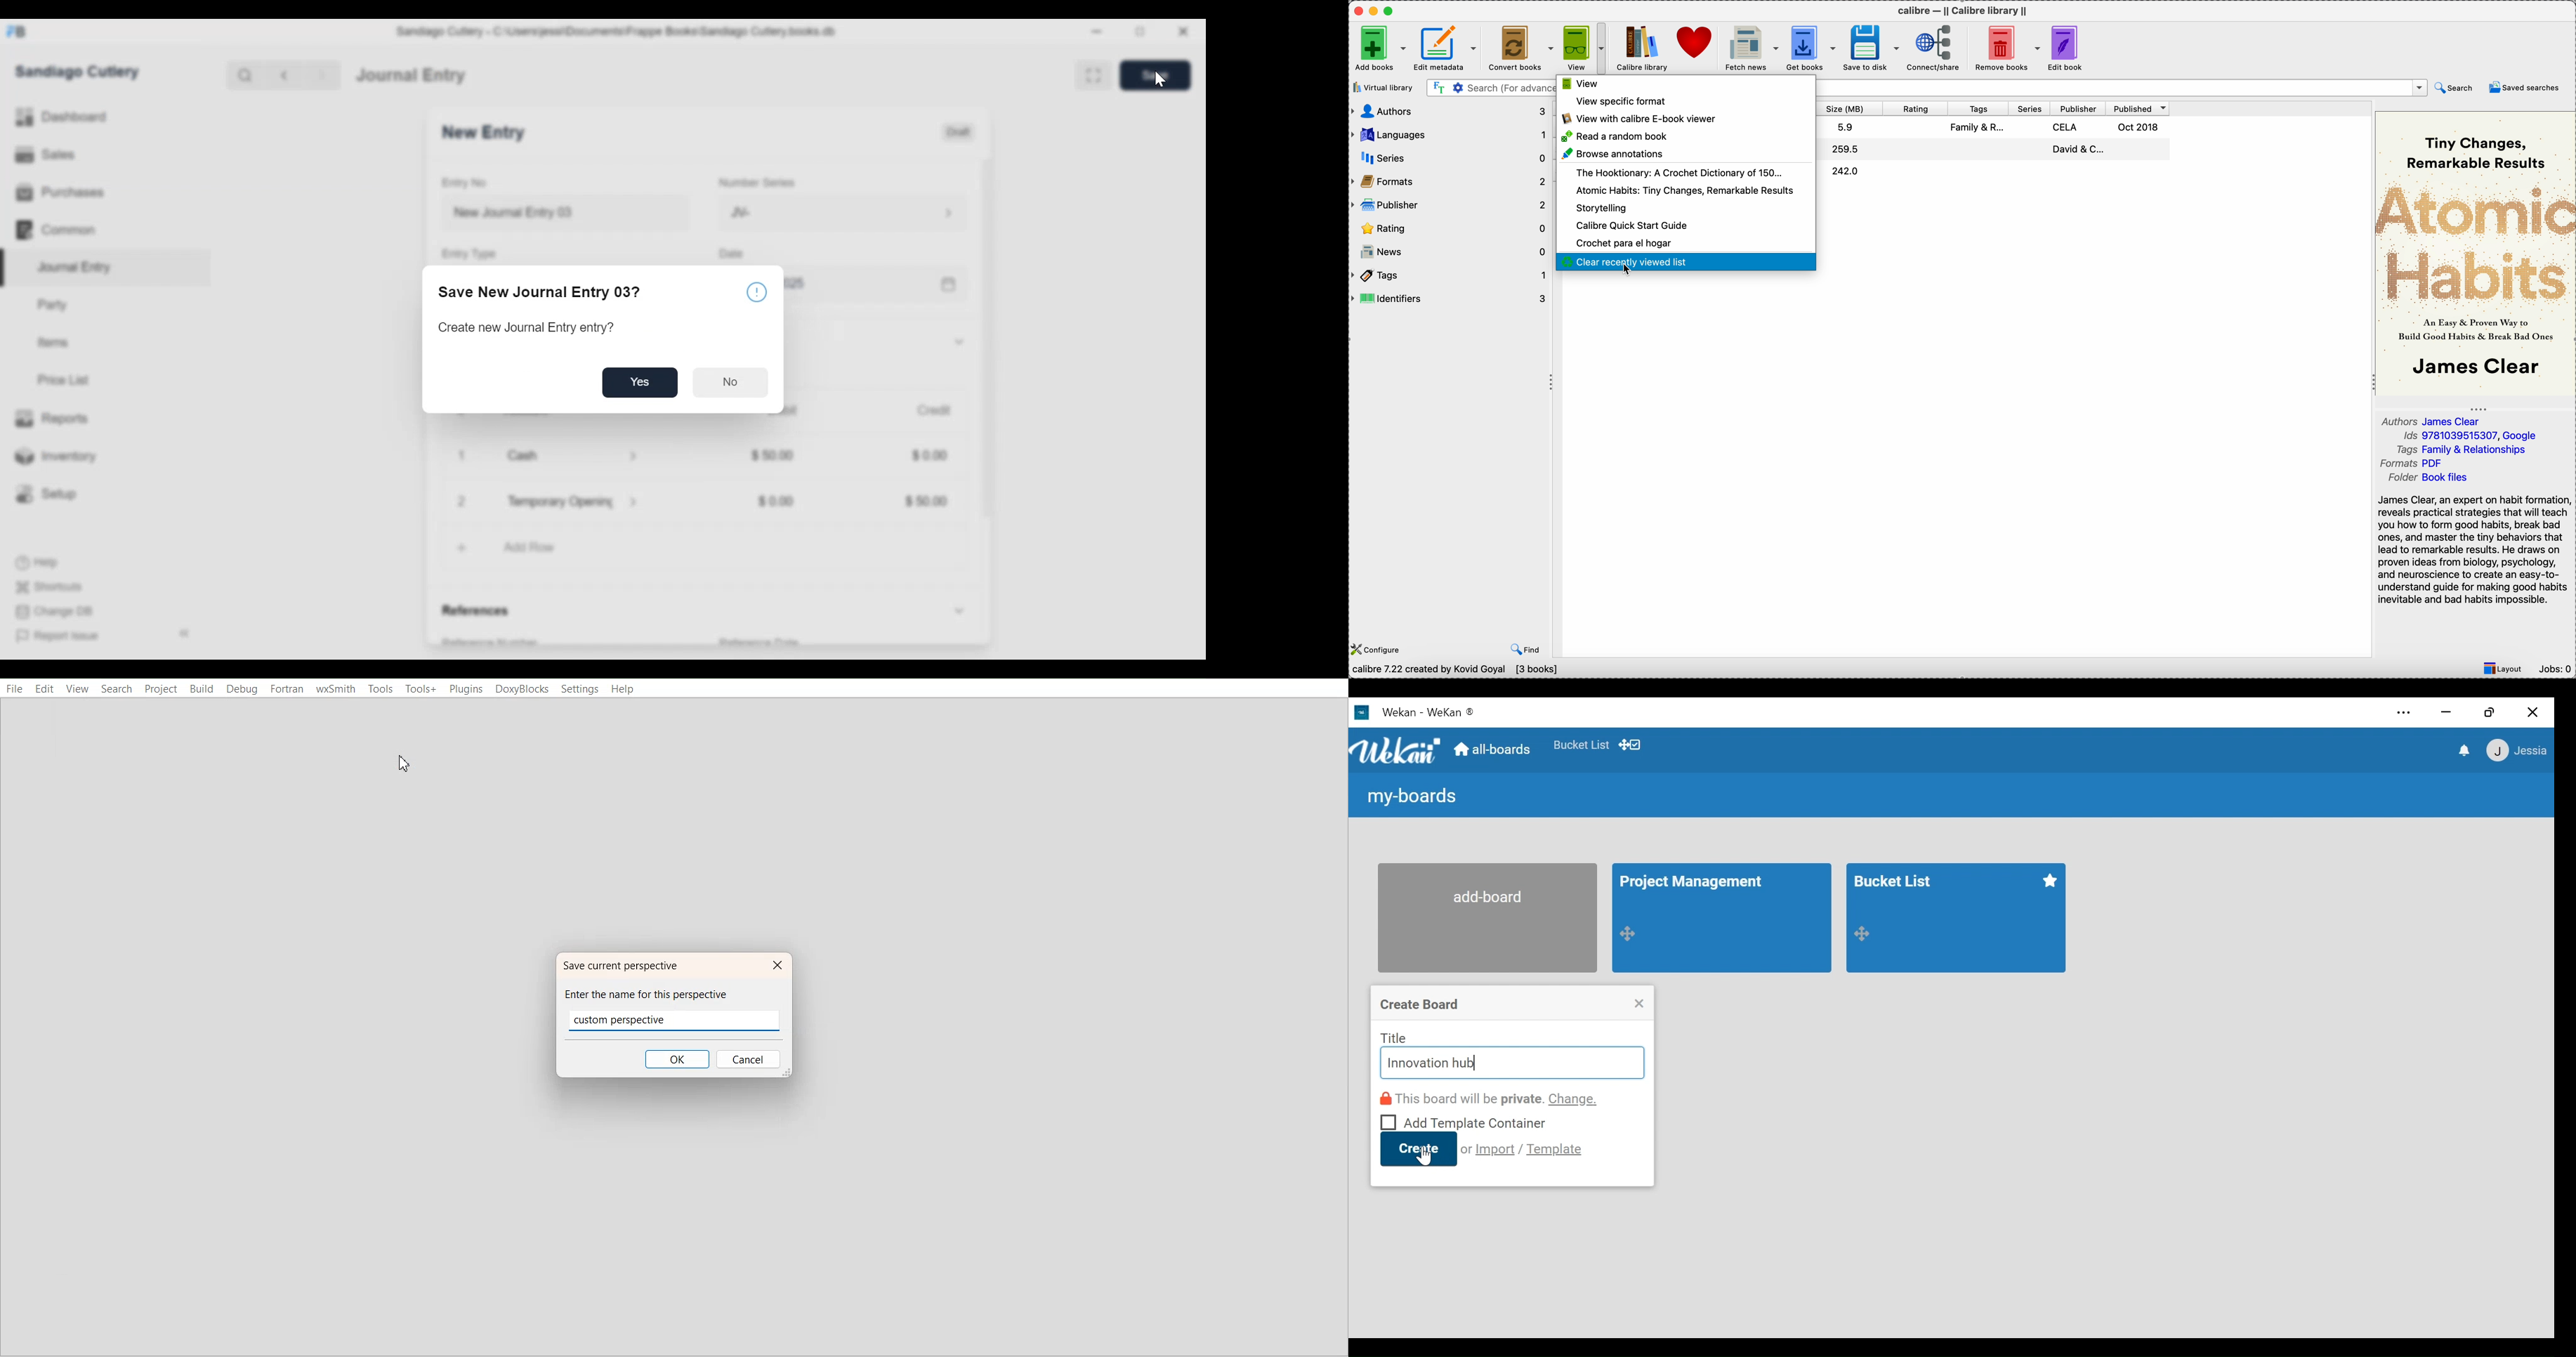  What do you see at coordinates (2420, 464) in the screenshot?
I see `Formats PDF` at bounding box center [2420, 464].